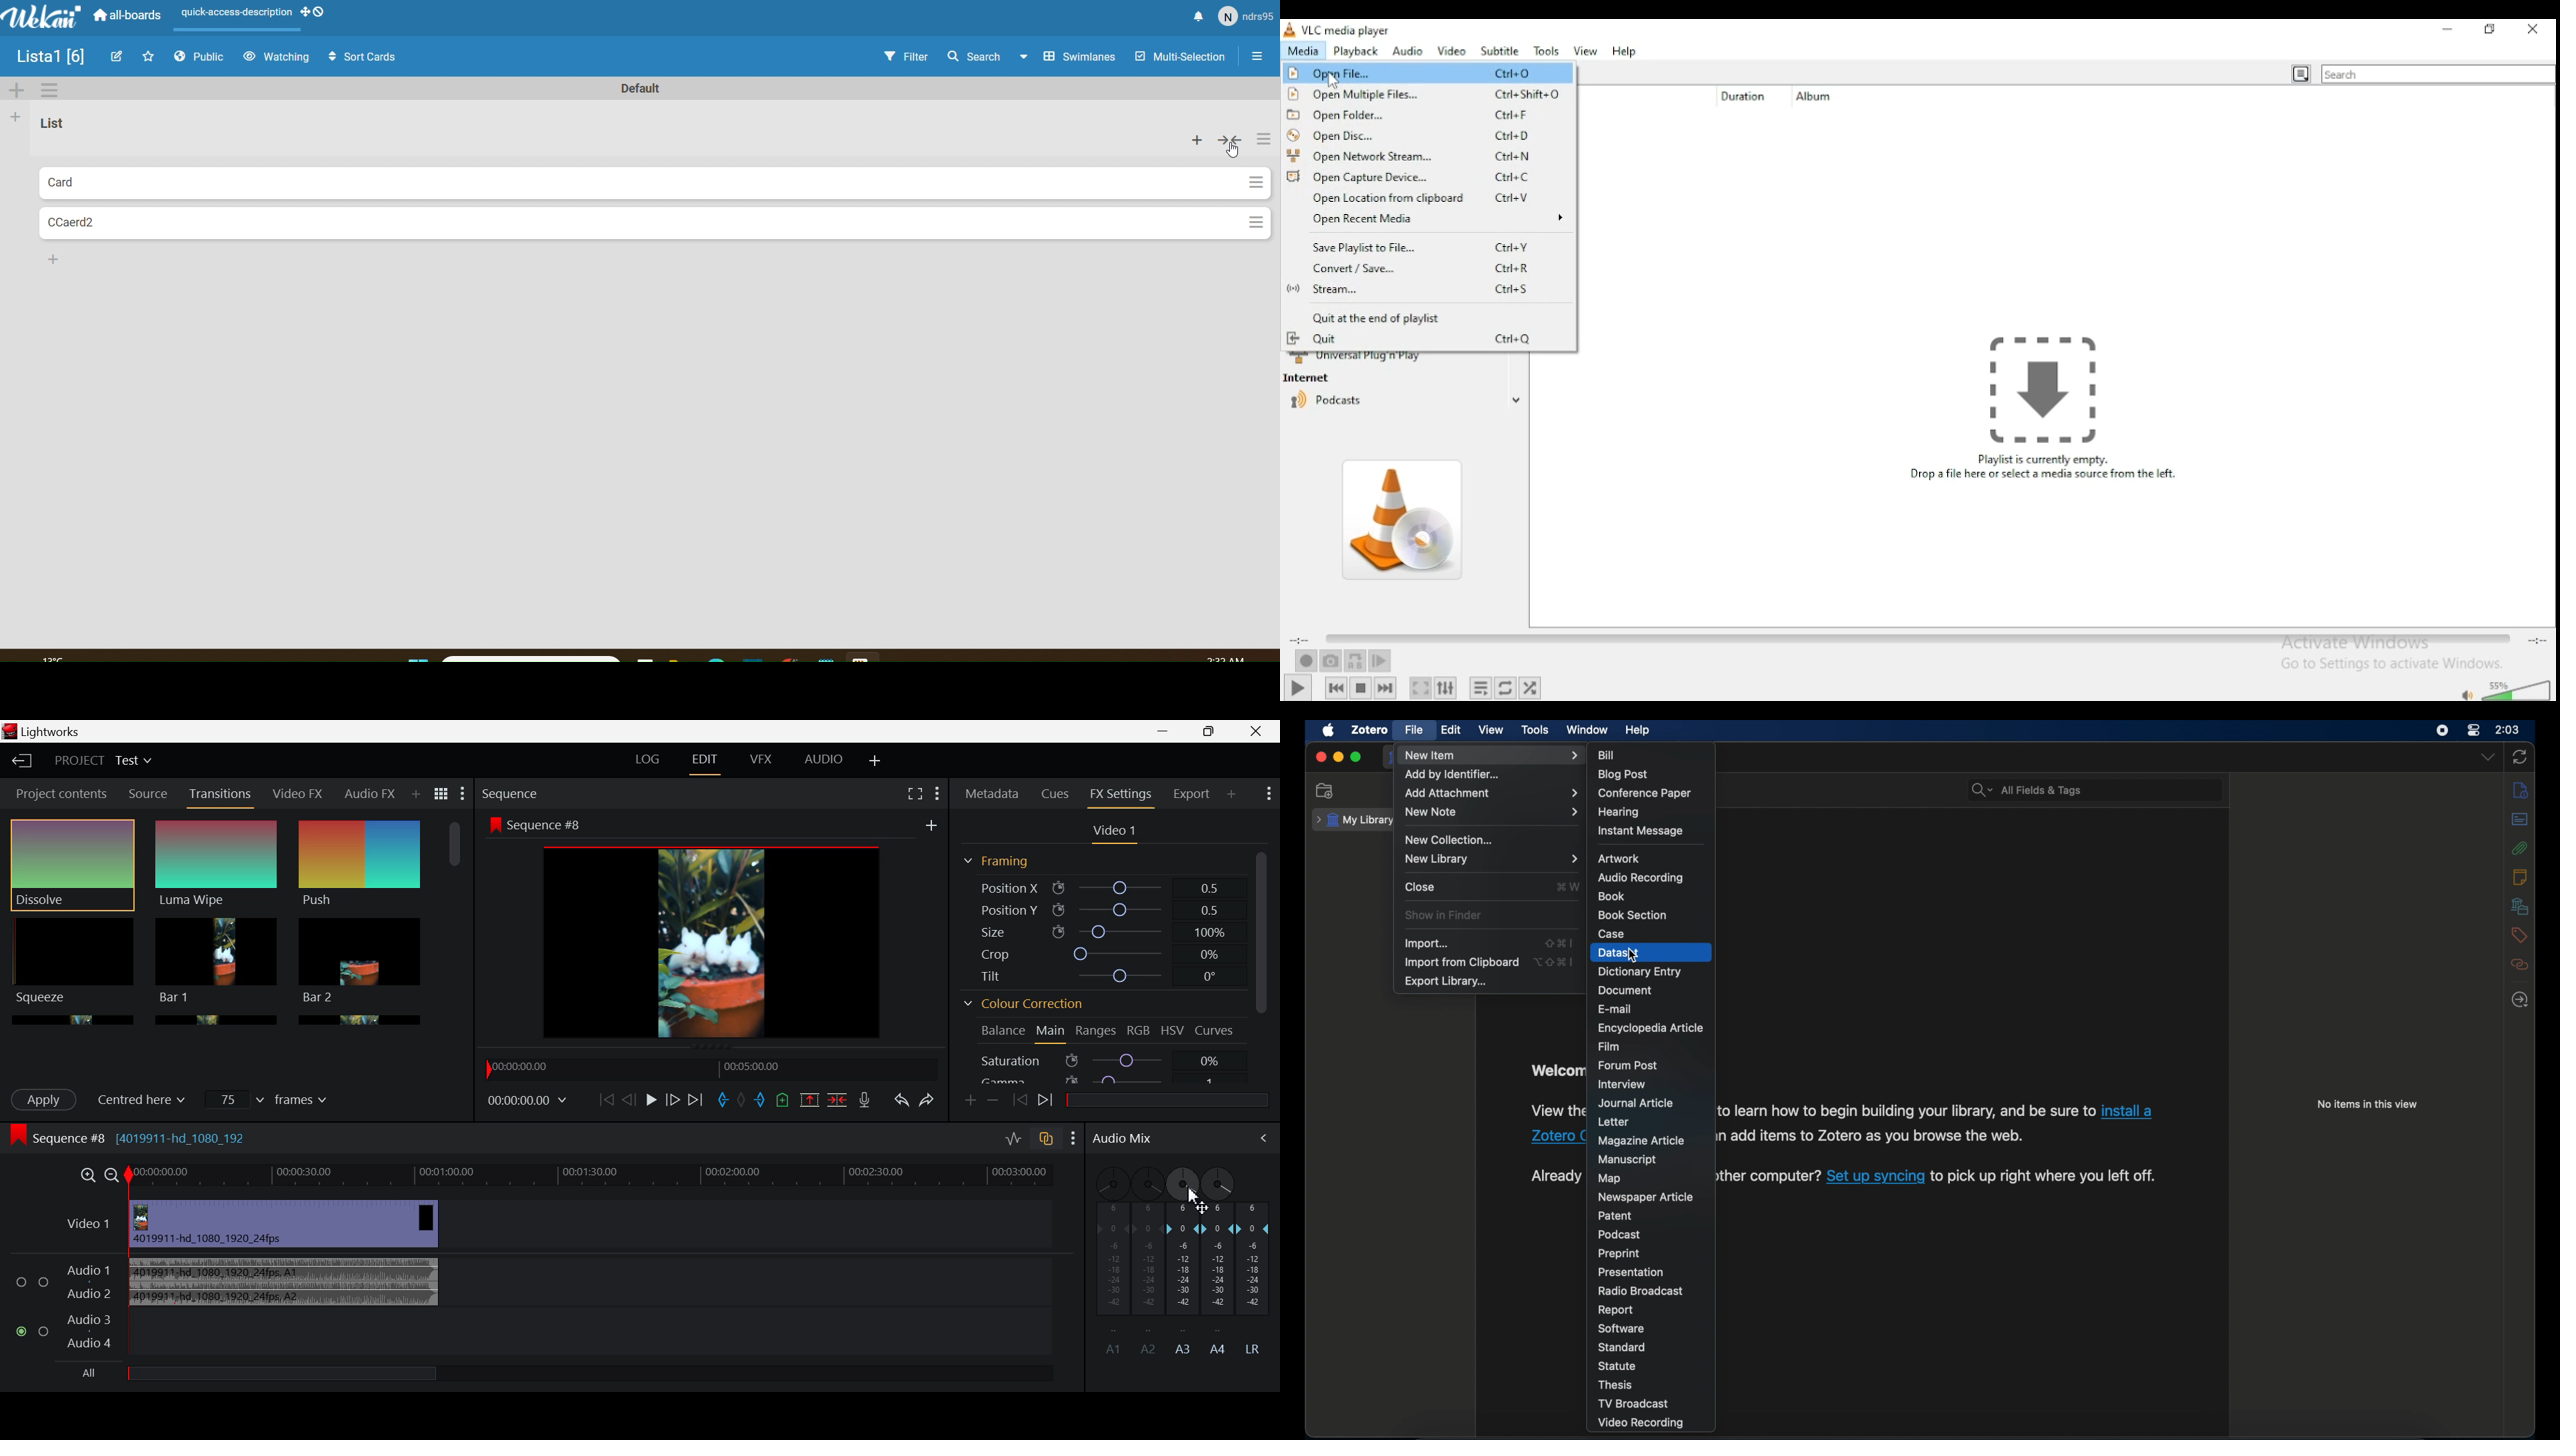  Describe the element at coordinates (1101, 887) in the screenshot. I see `Position X` at that location.